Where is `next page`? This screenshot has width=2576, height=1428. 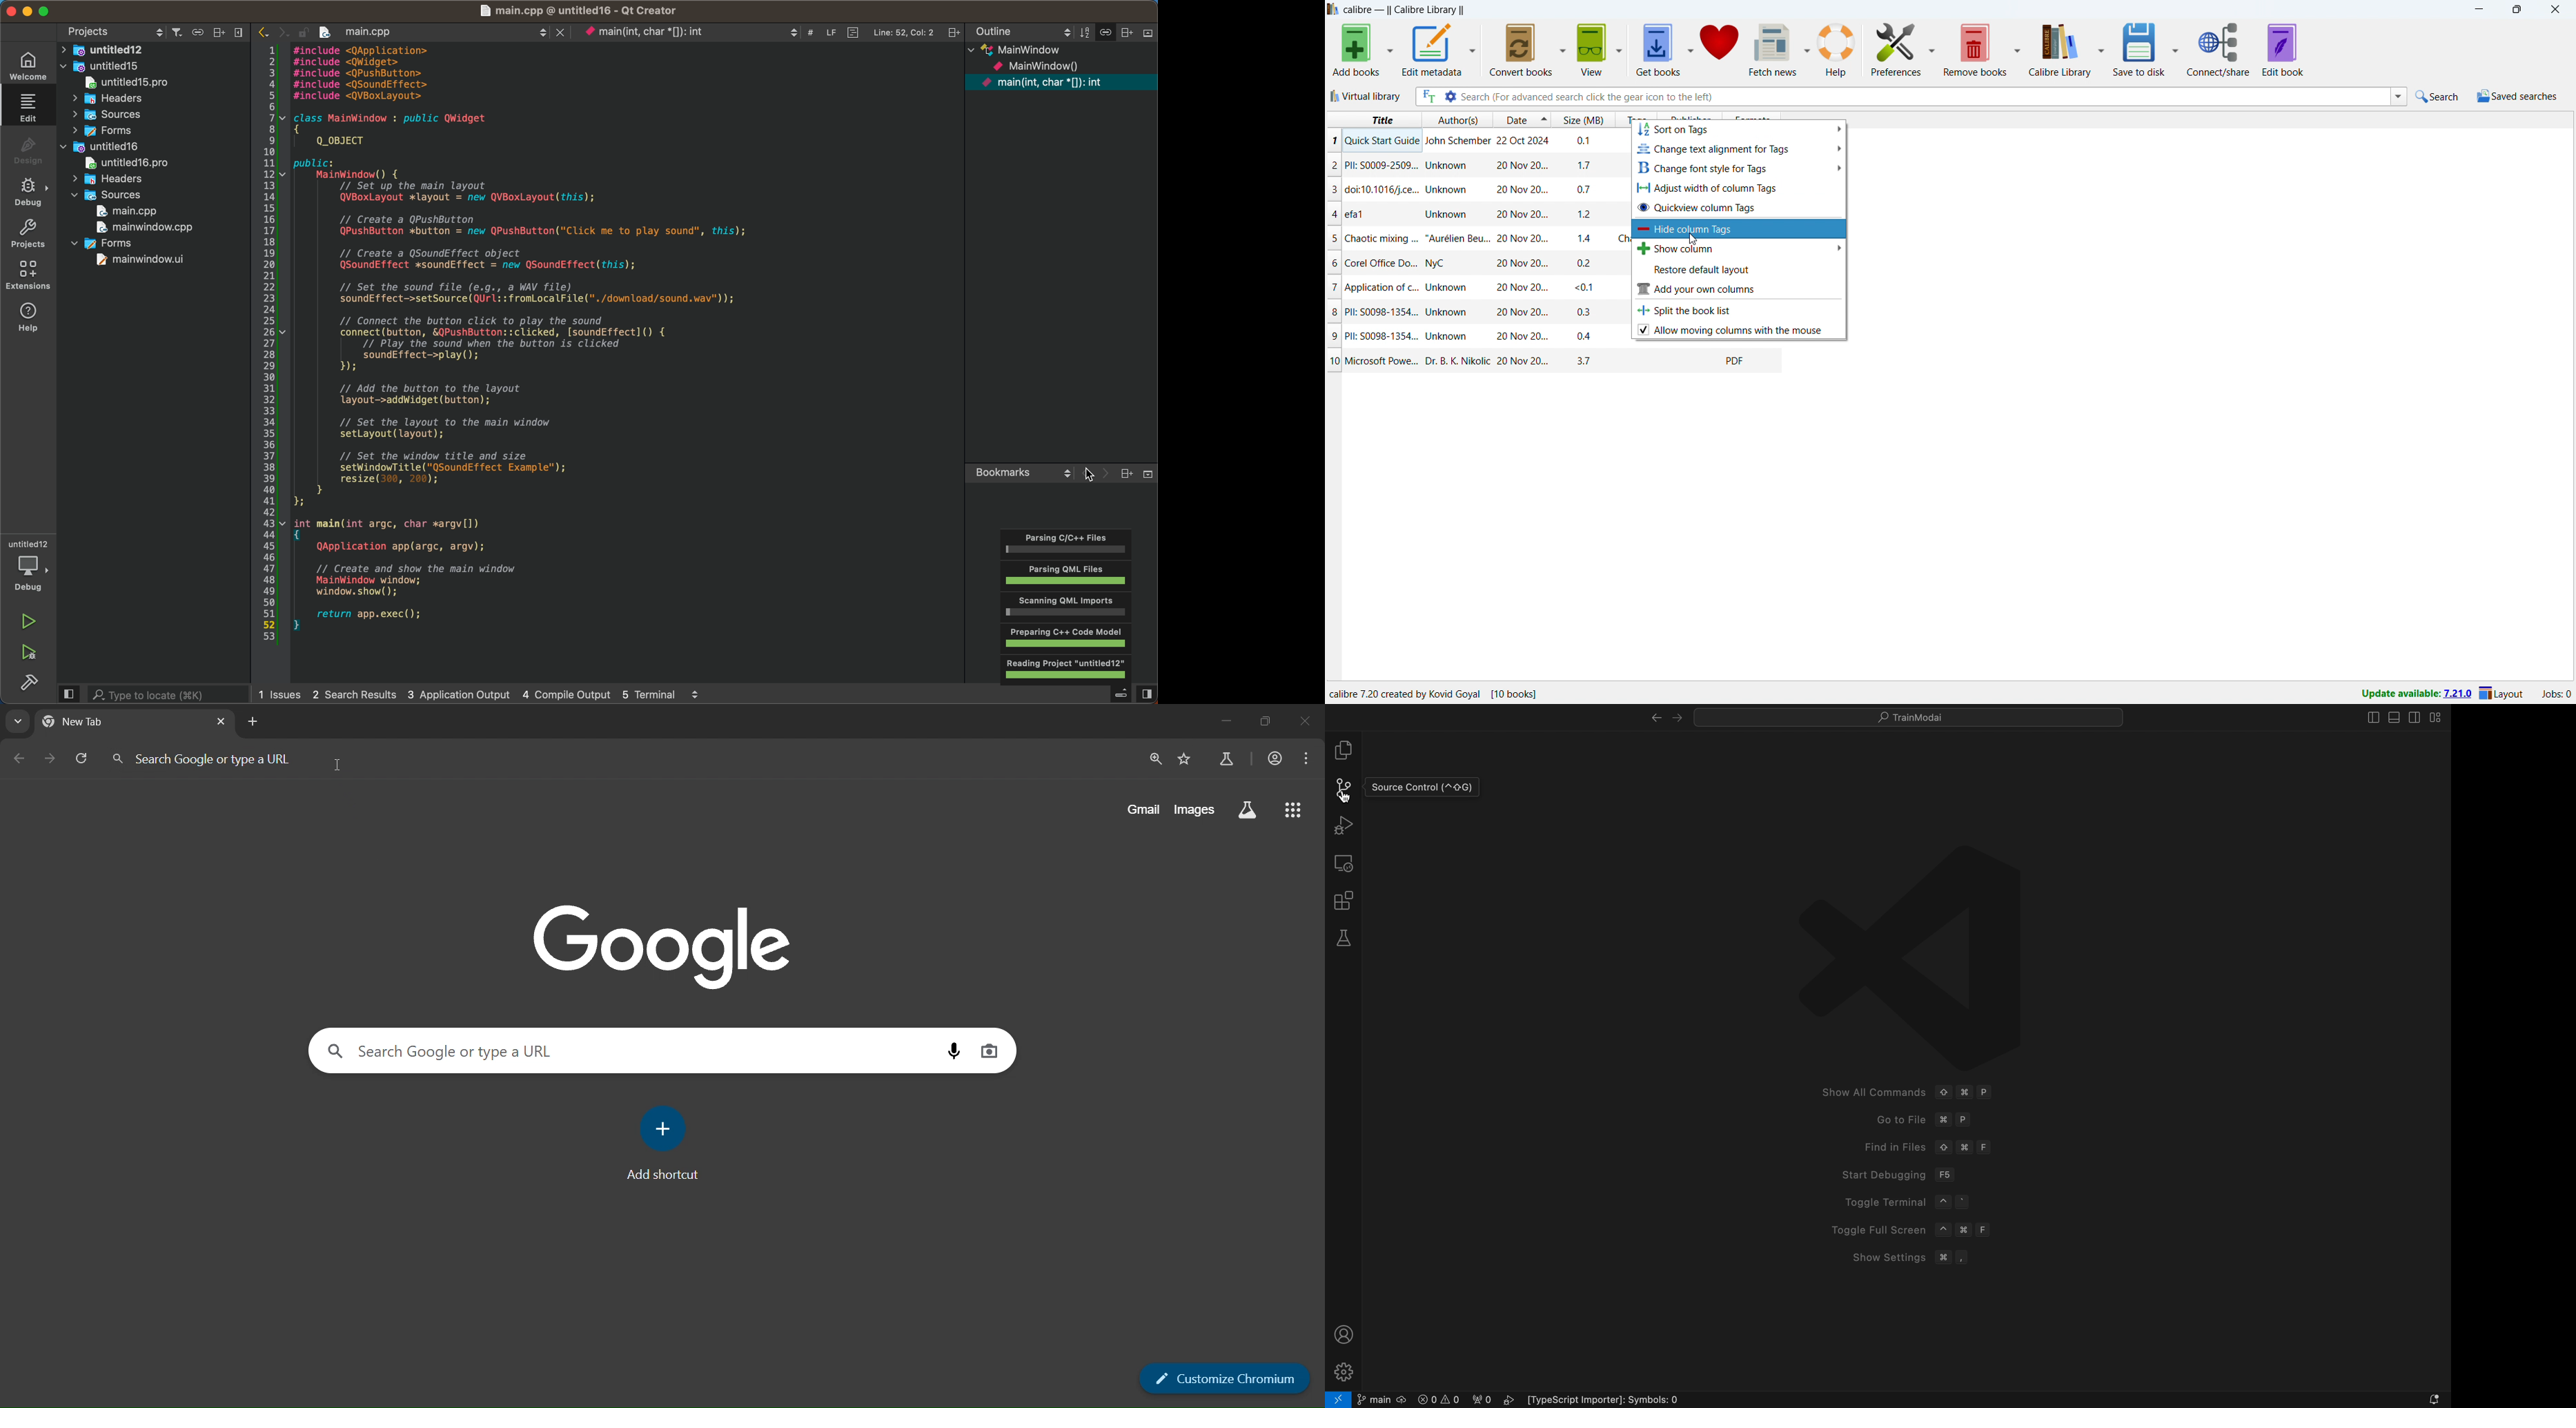 next page is located at coordinates (52, 760).